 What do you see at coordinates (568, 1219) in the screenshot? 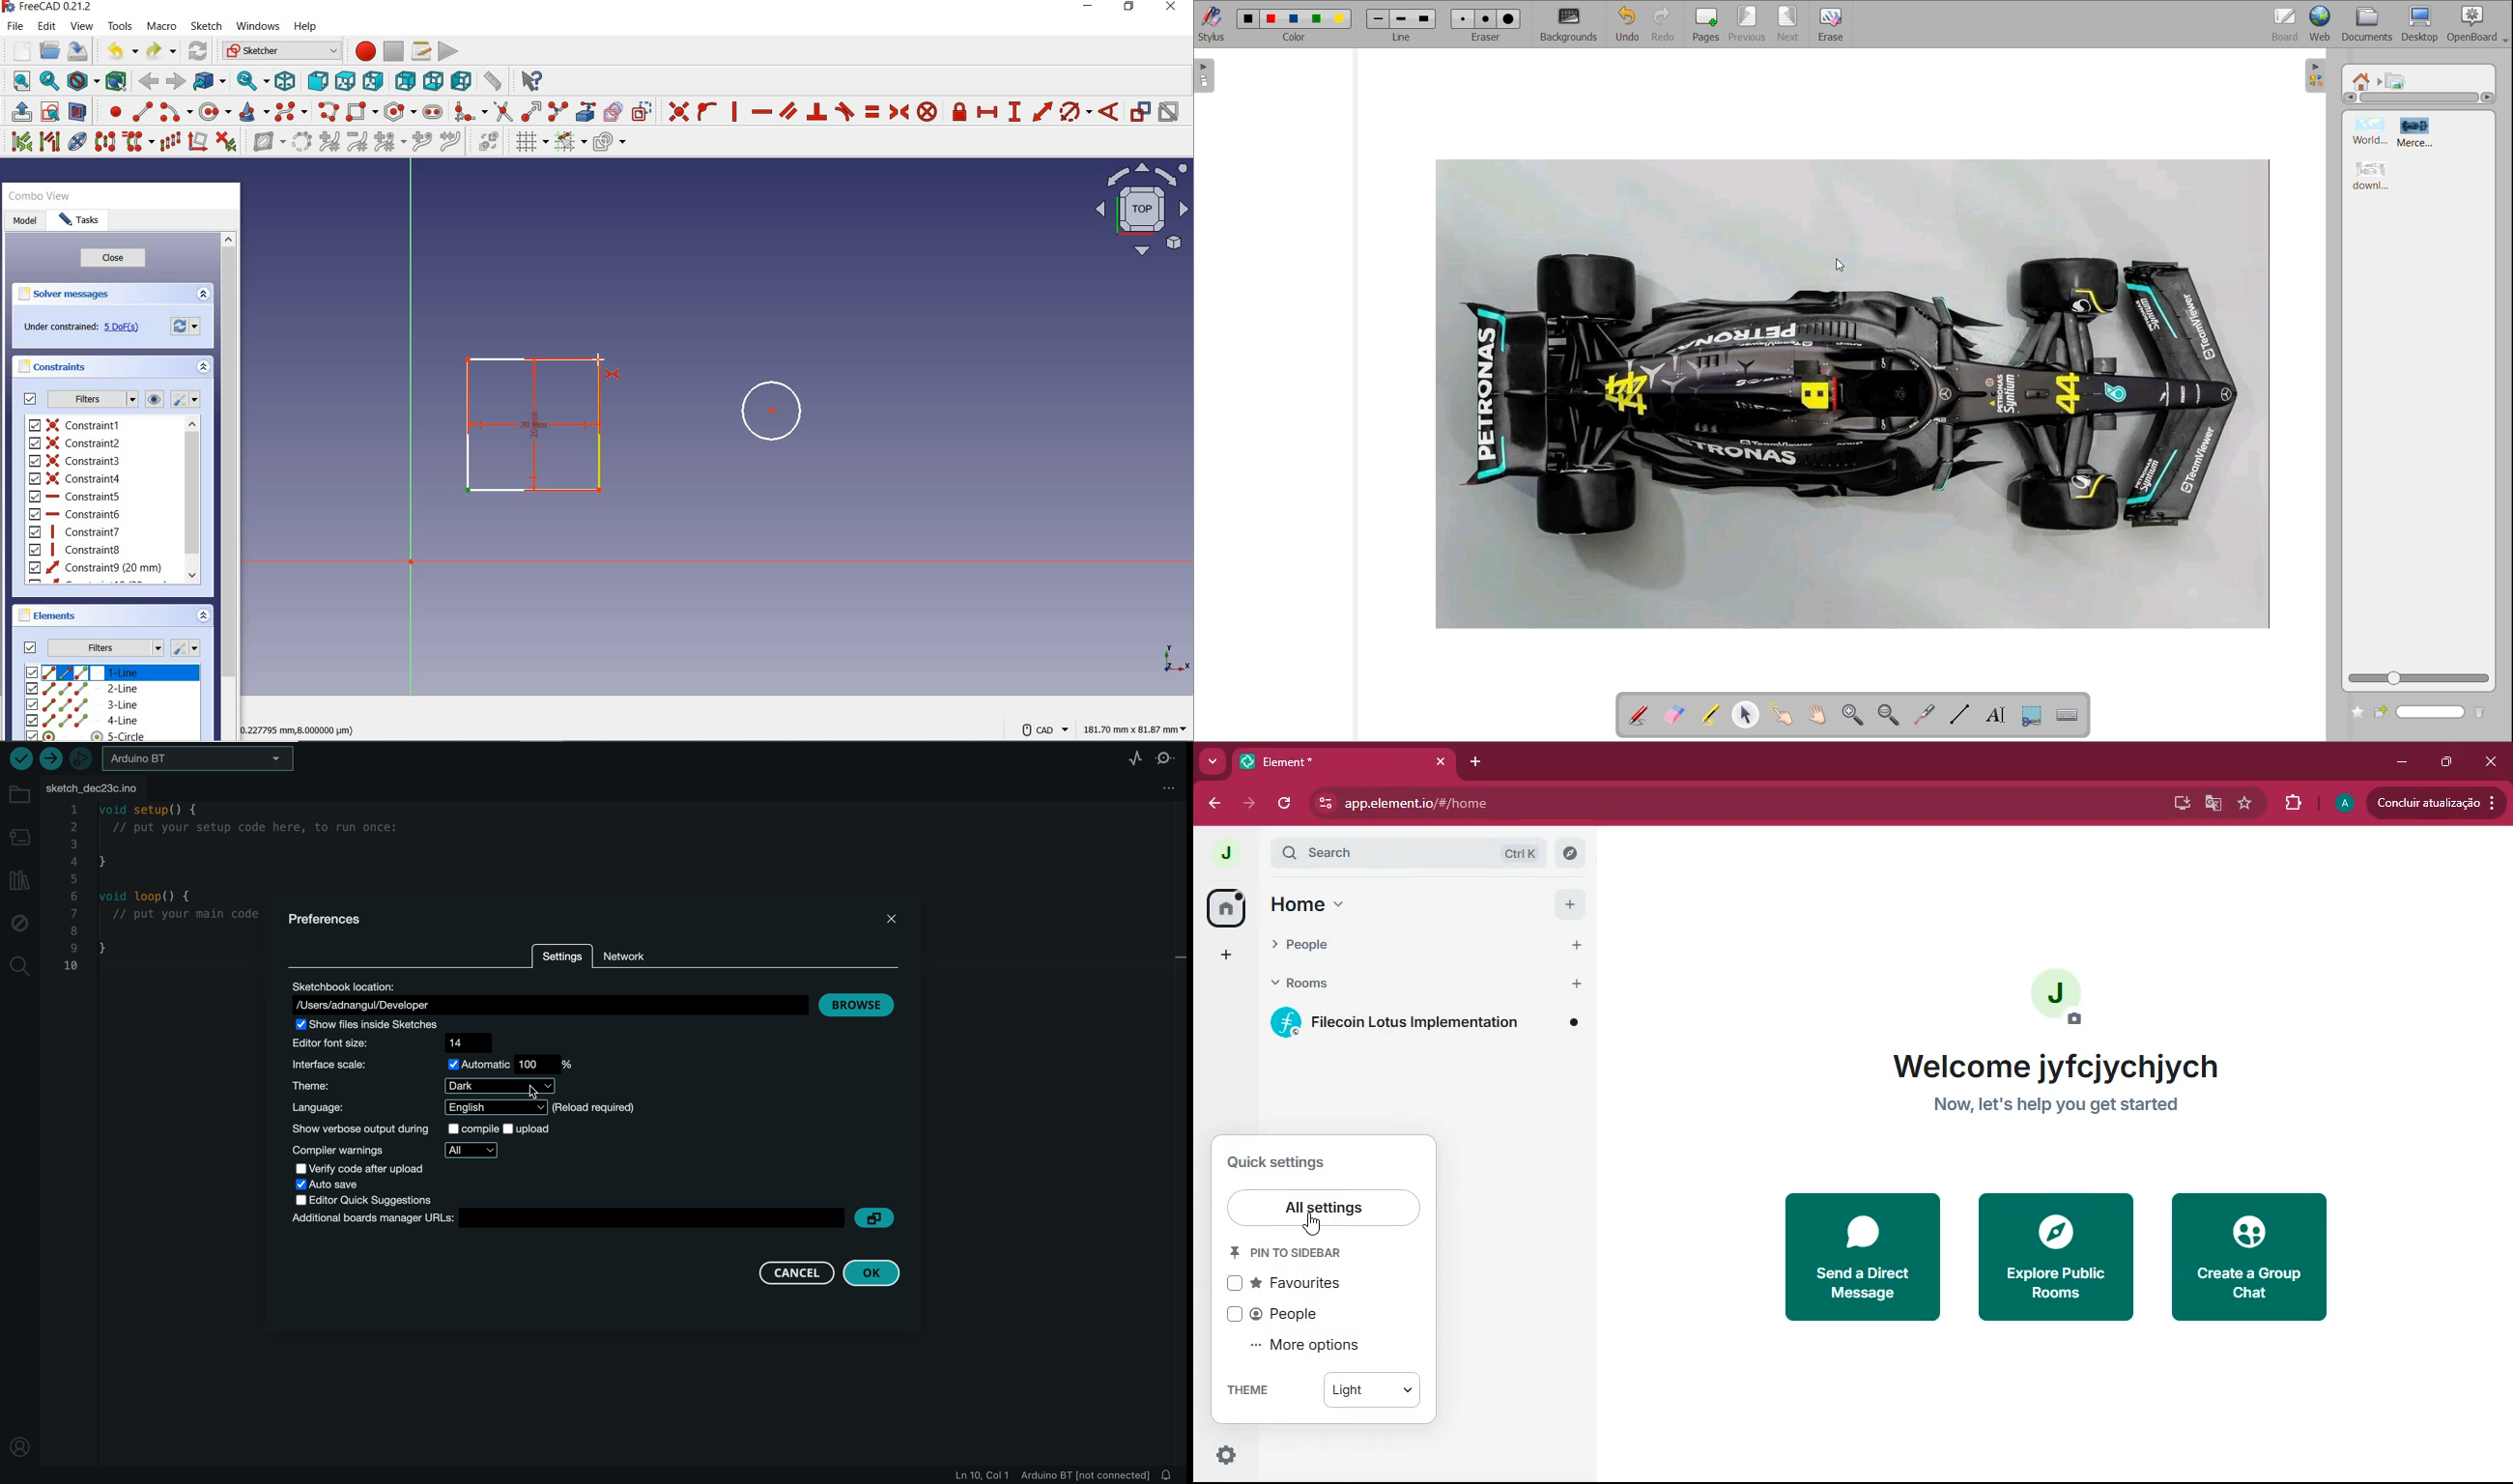
I see `board manager` at bounding box center [568, 1219].